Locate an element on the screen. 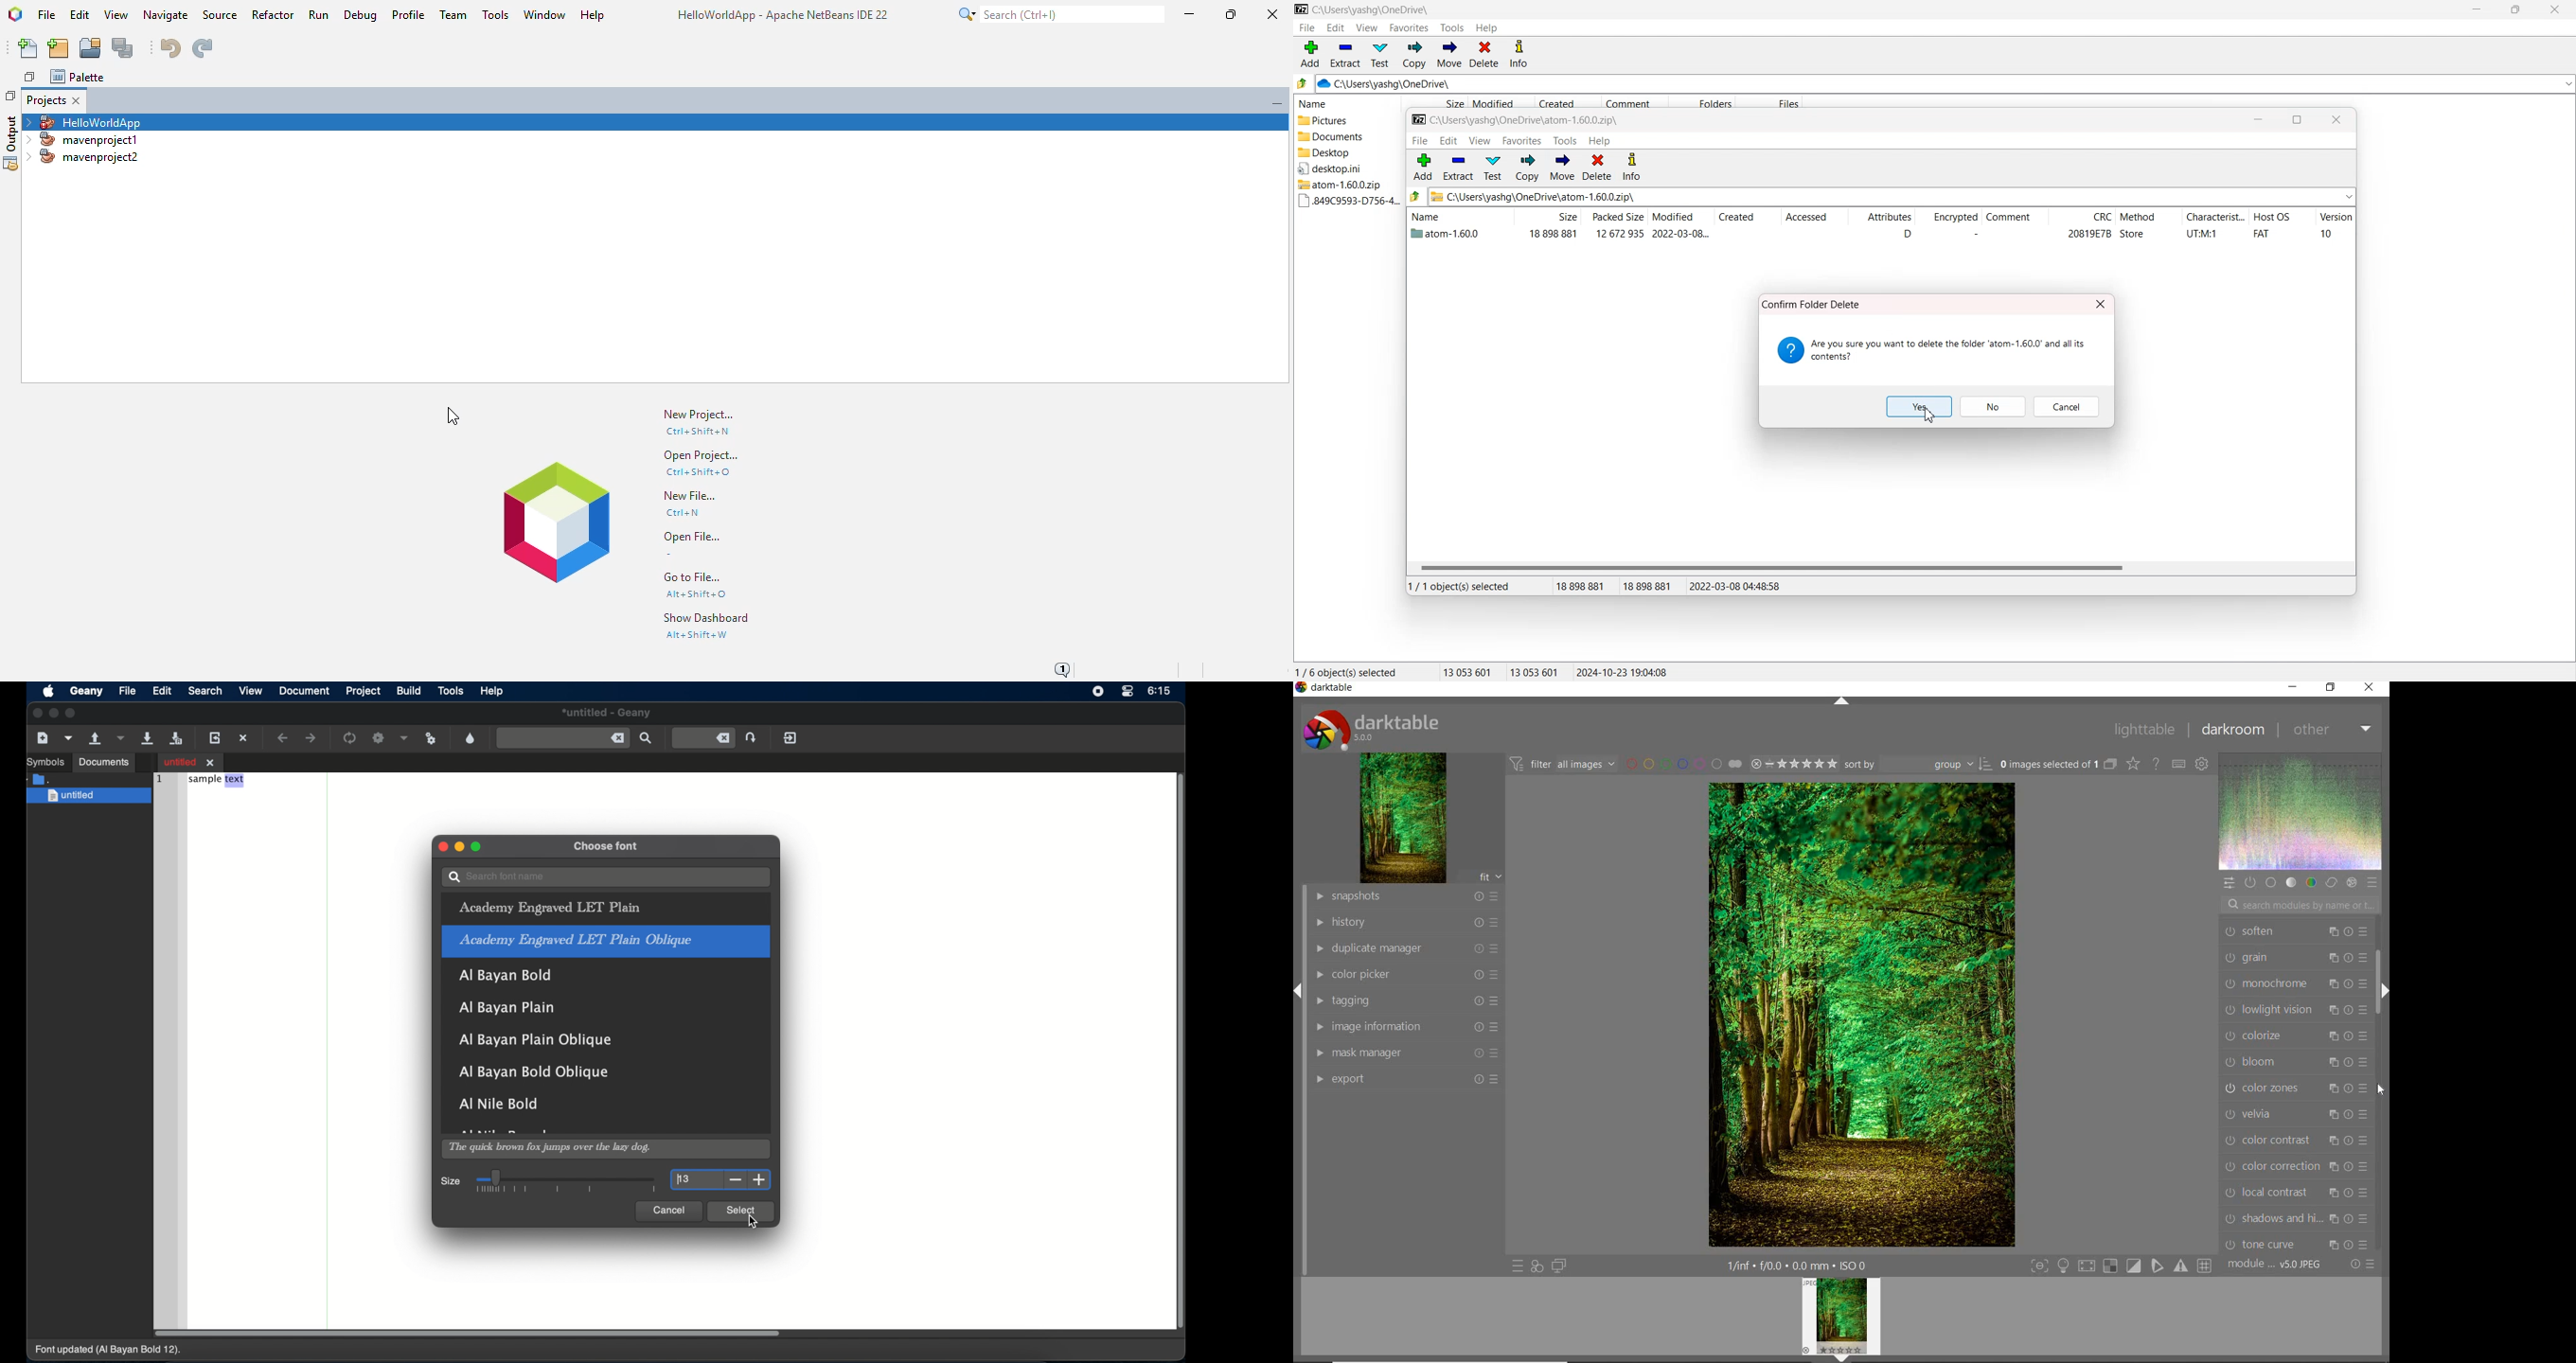 The image size is (2576, 1372). color contrast is located at coordinates (2297, 1140).